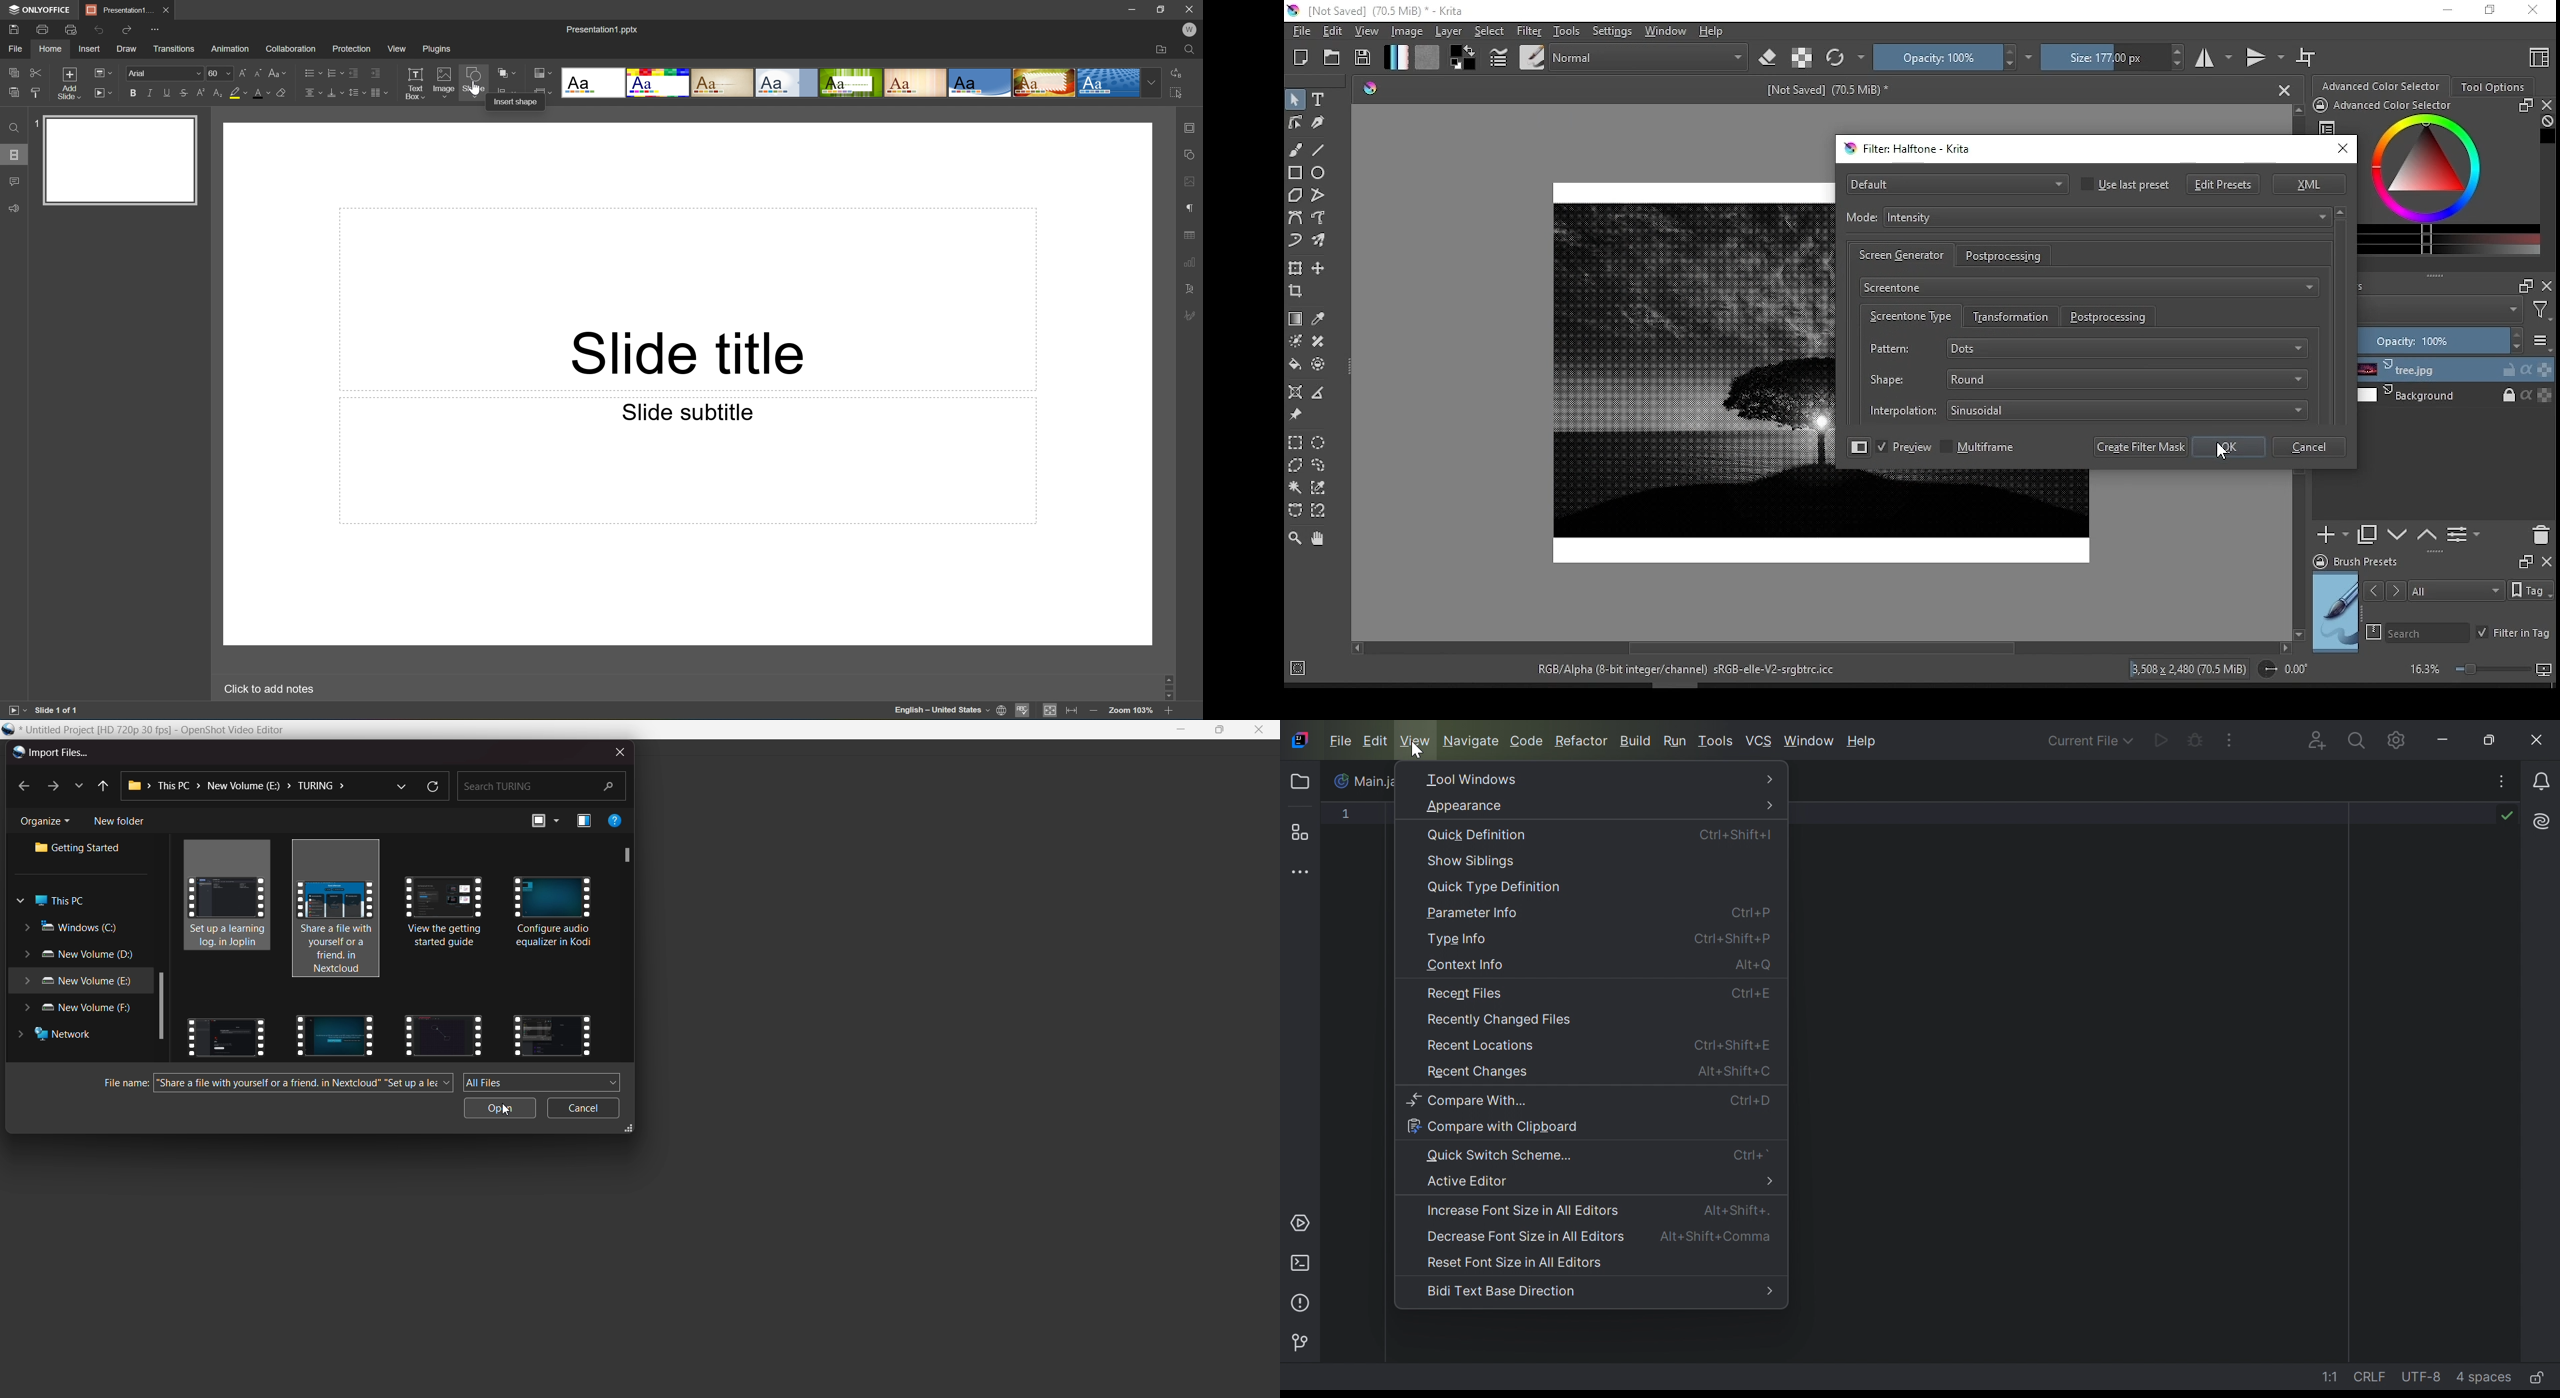 The image size is (2576, 1400). I want to click on Recent Locations, so click(1482, 1045).